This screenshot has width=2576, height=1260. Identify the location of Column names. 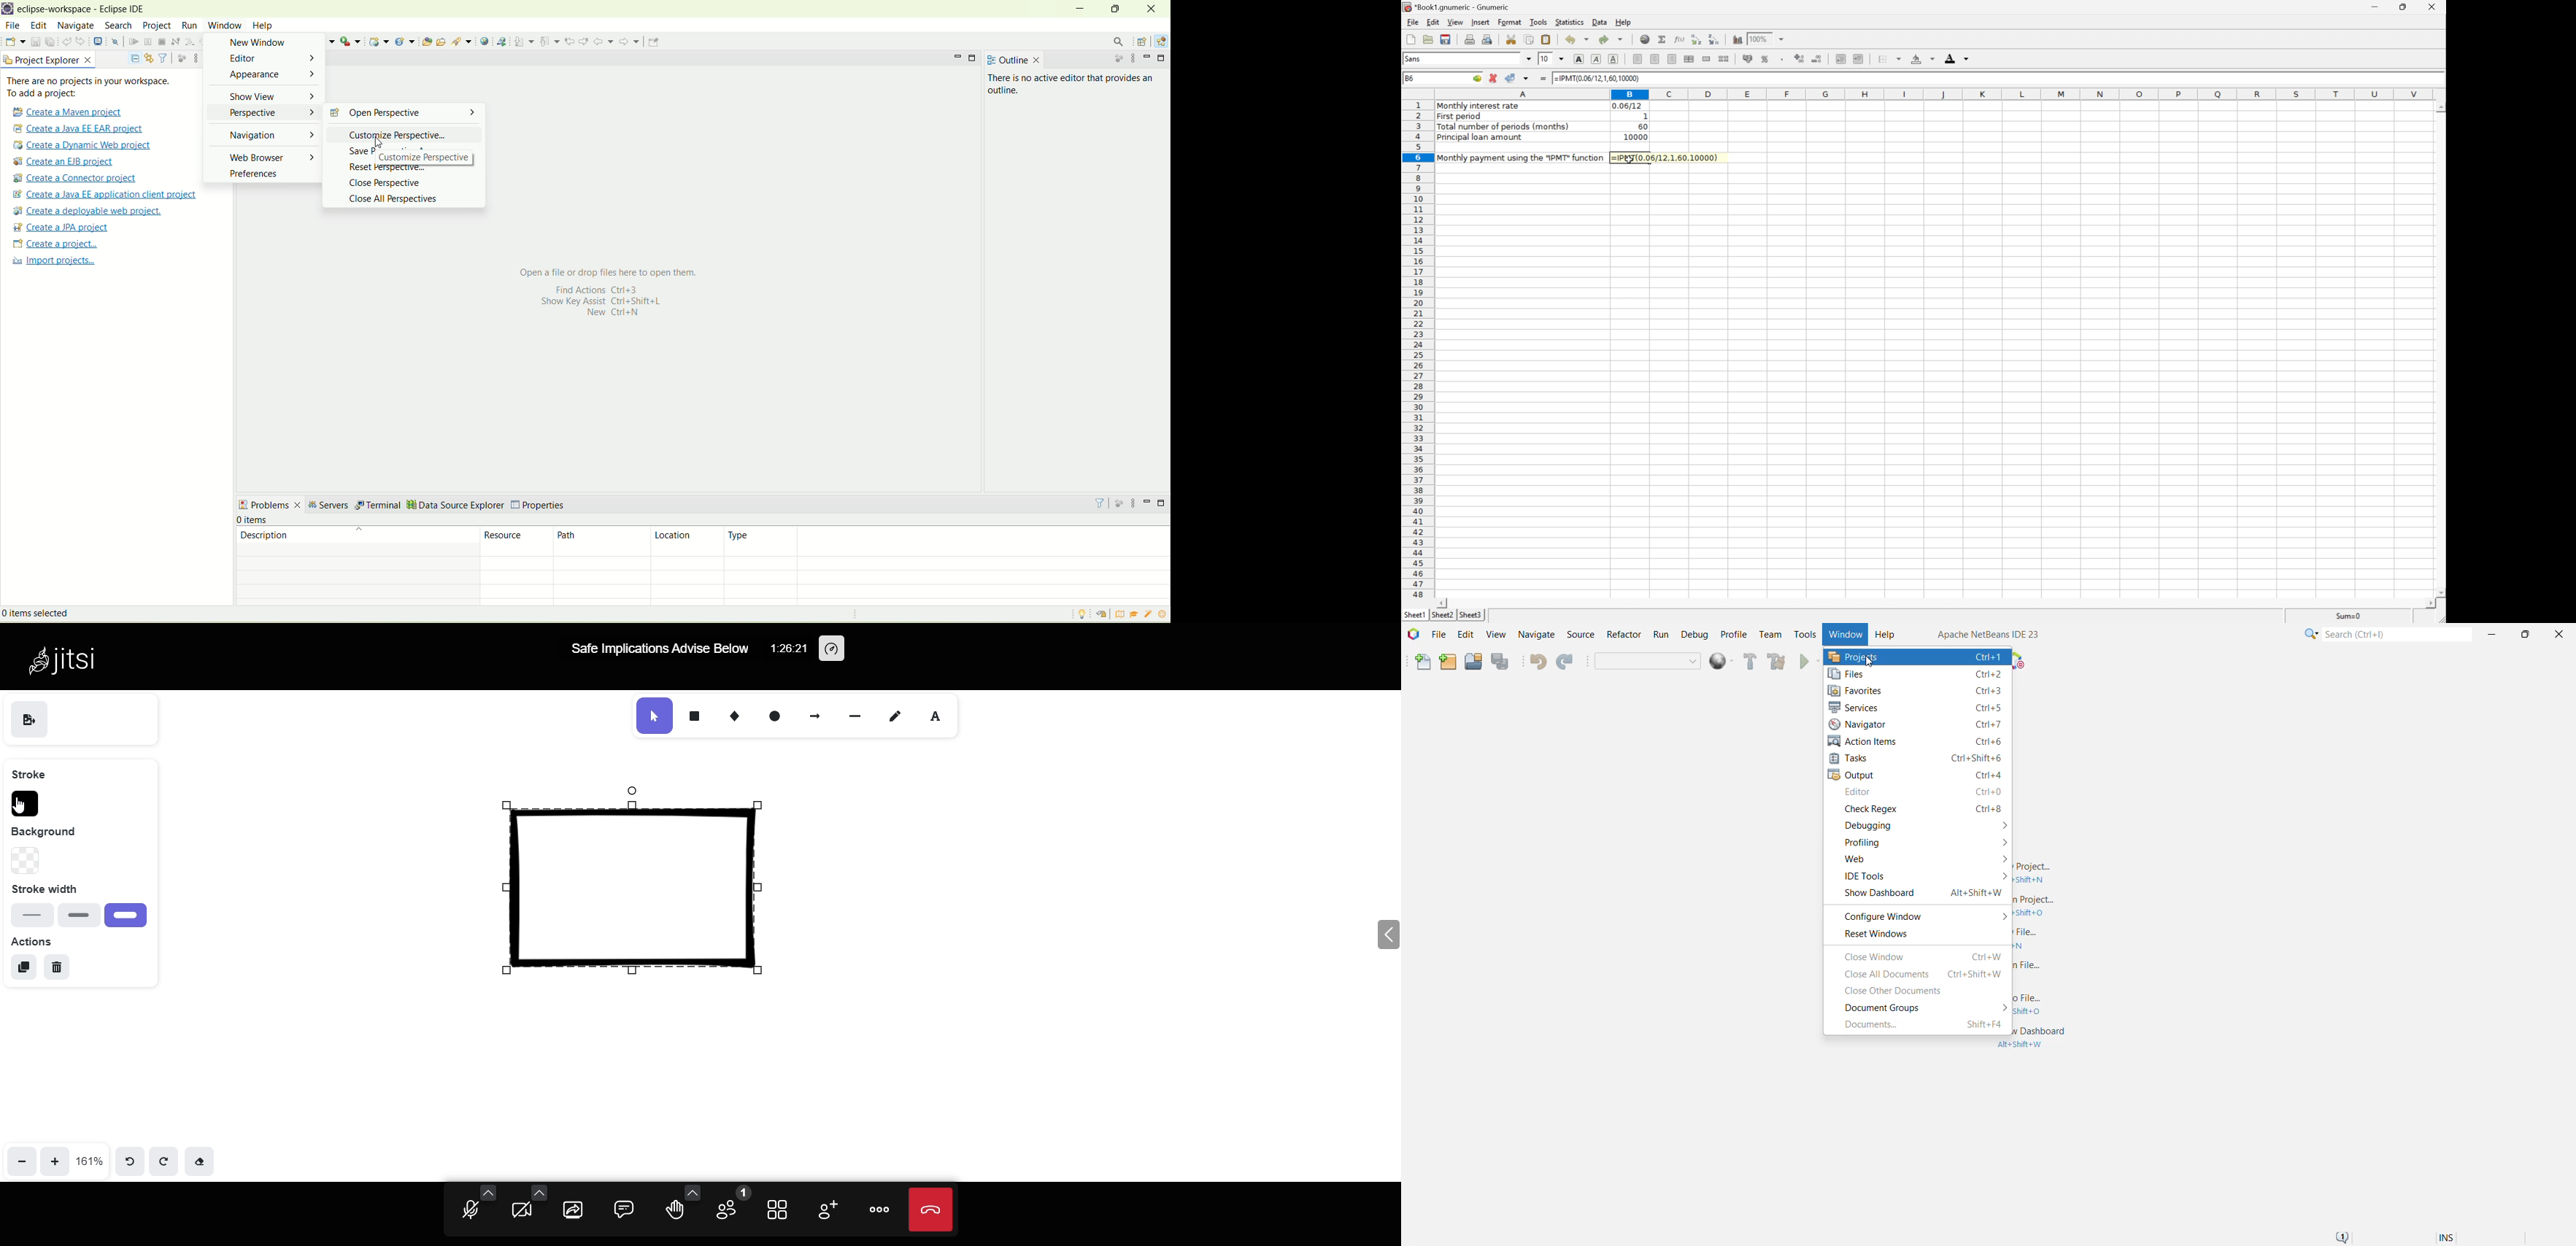
(1934, 95).